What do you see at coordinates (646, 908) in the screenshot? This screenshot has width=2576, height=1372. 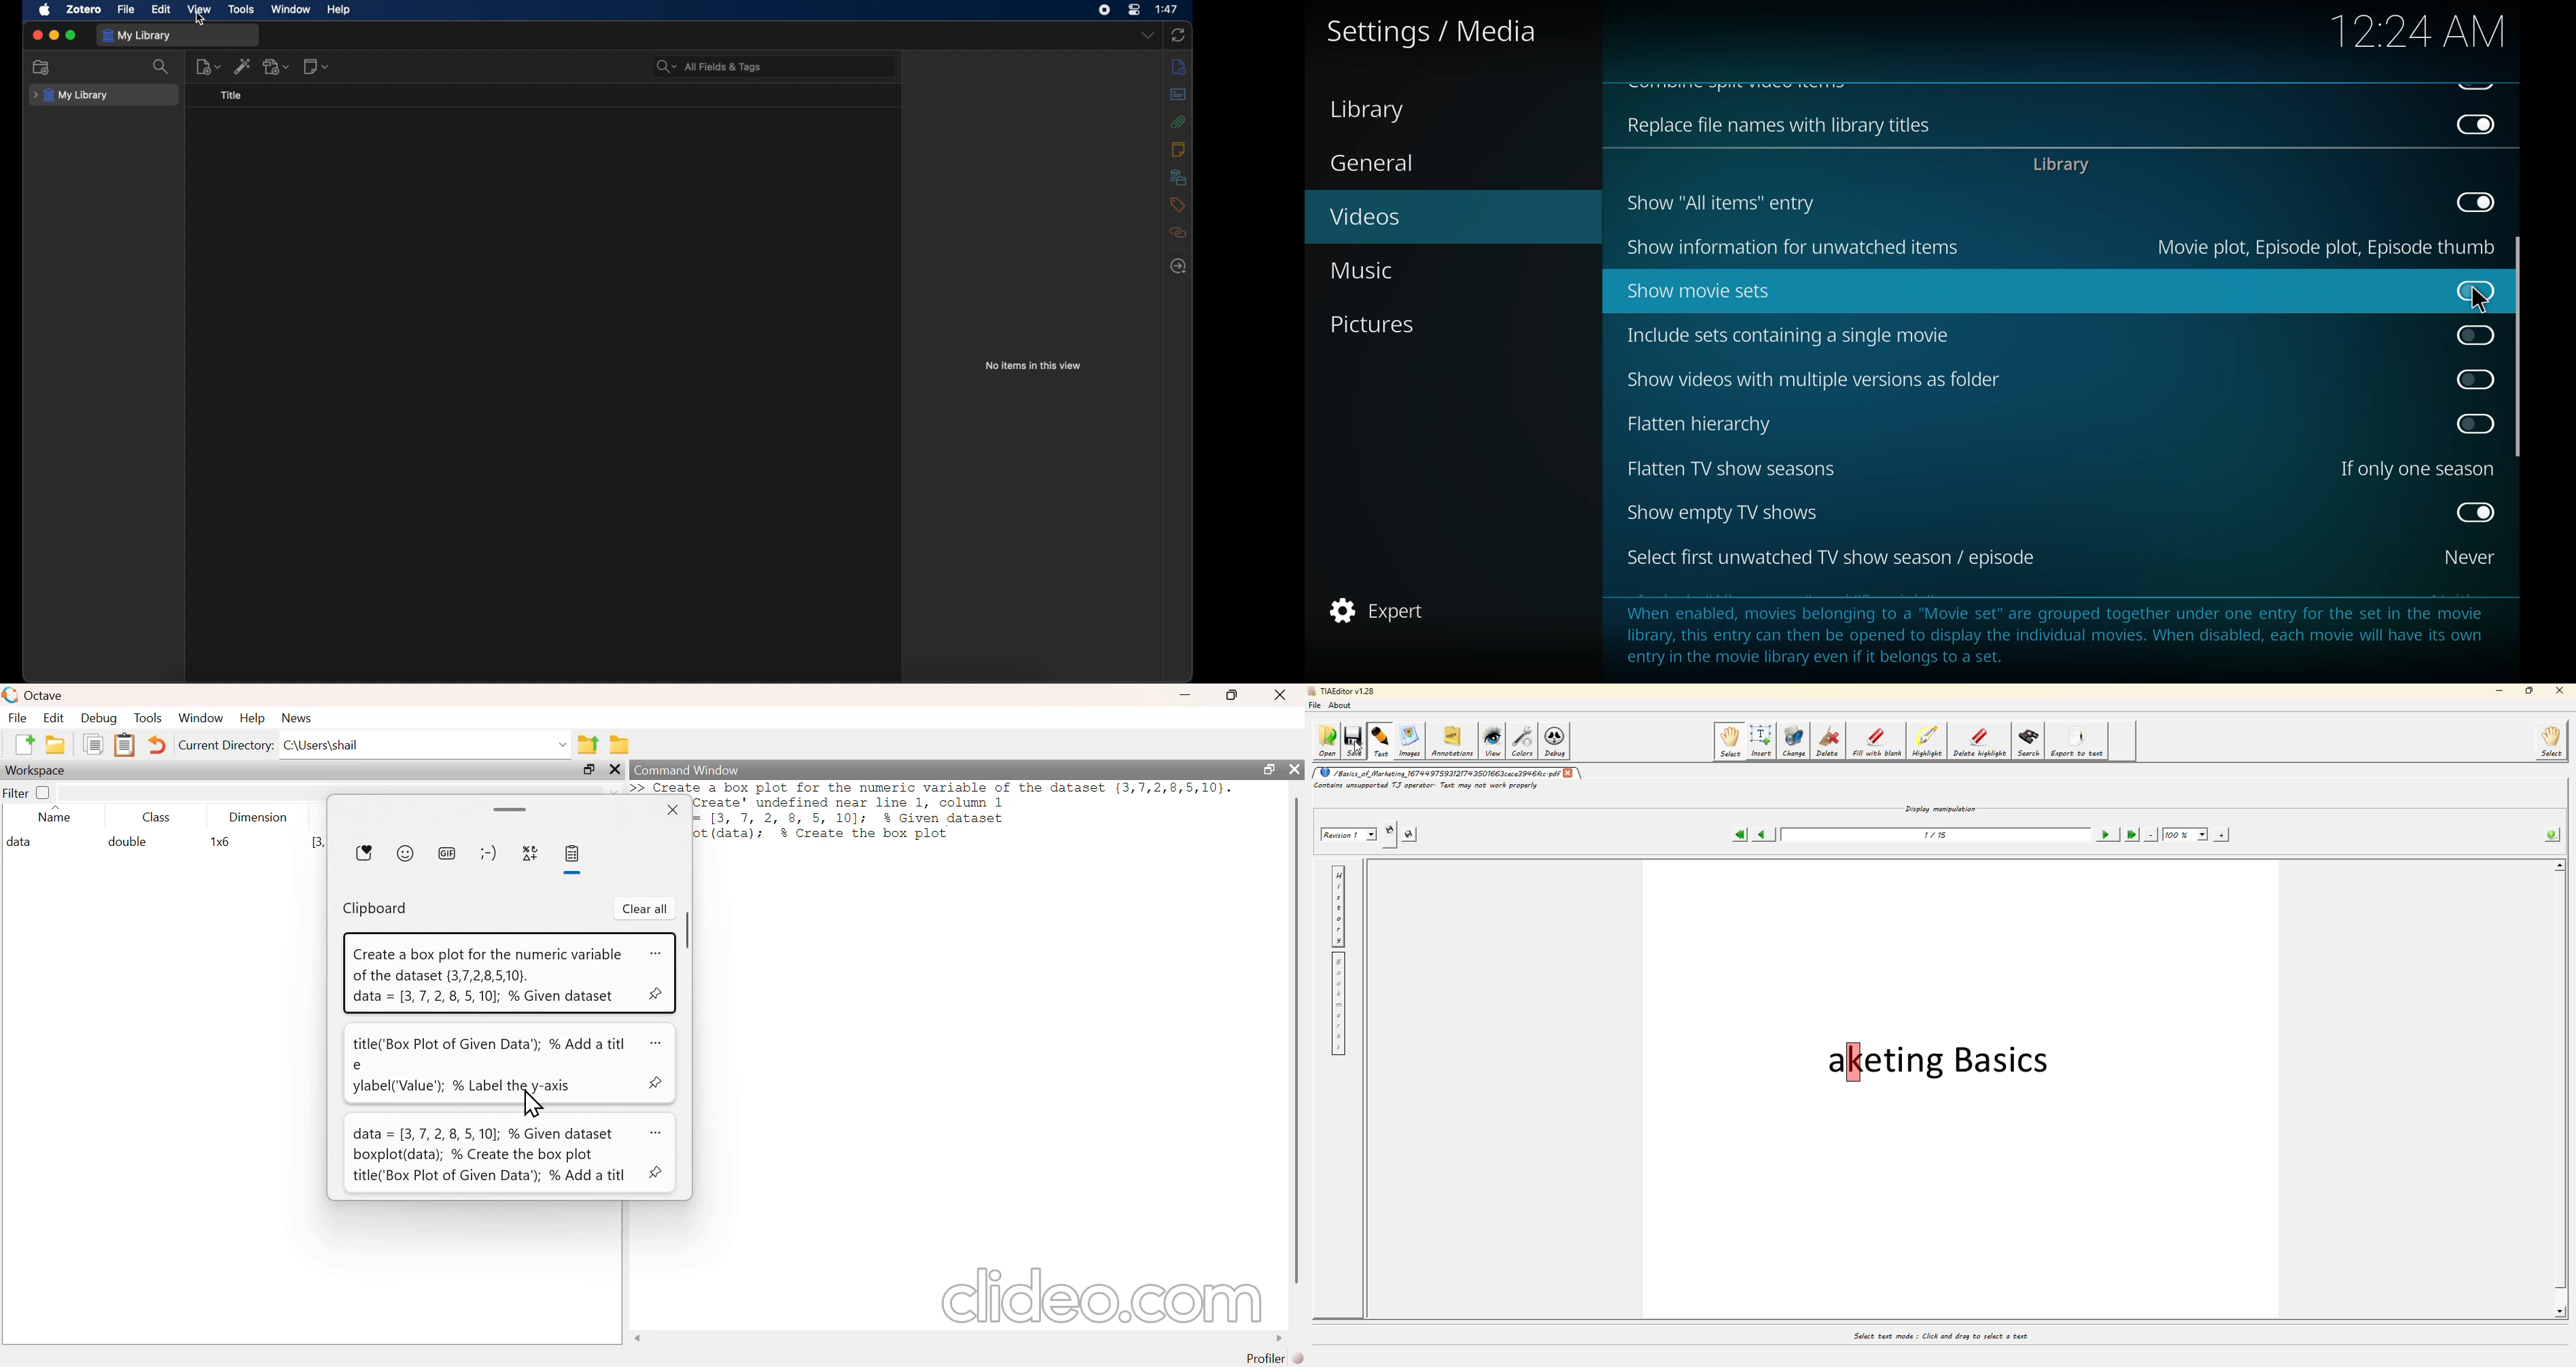 I see `clear all` at bounding box center [646, 908].